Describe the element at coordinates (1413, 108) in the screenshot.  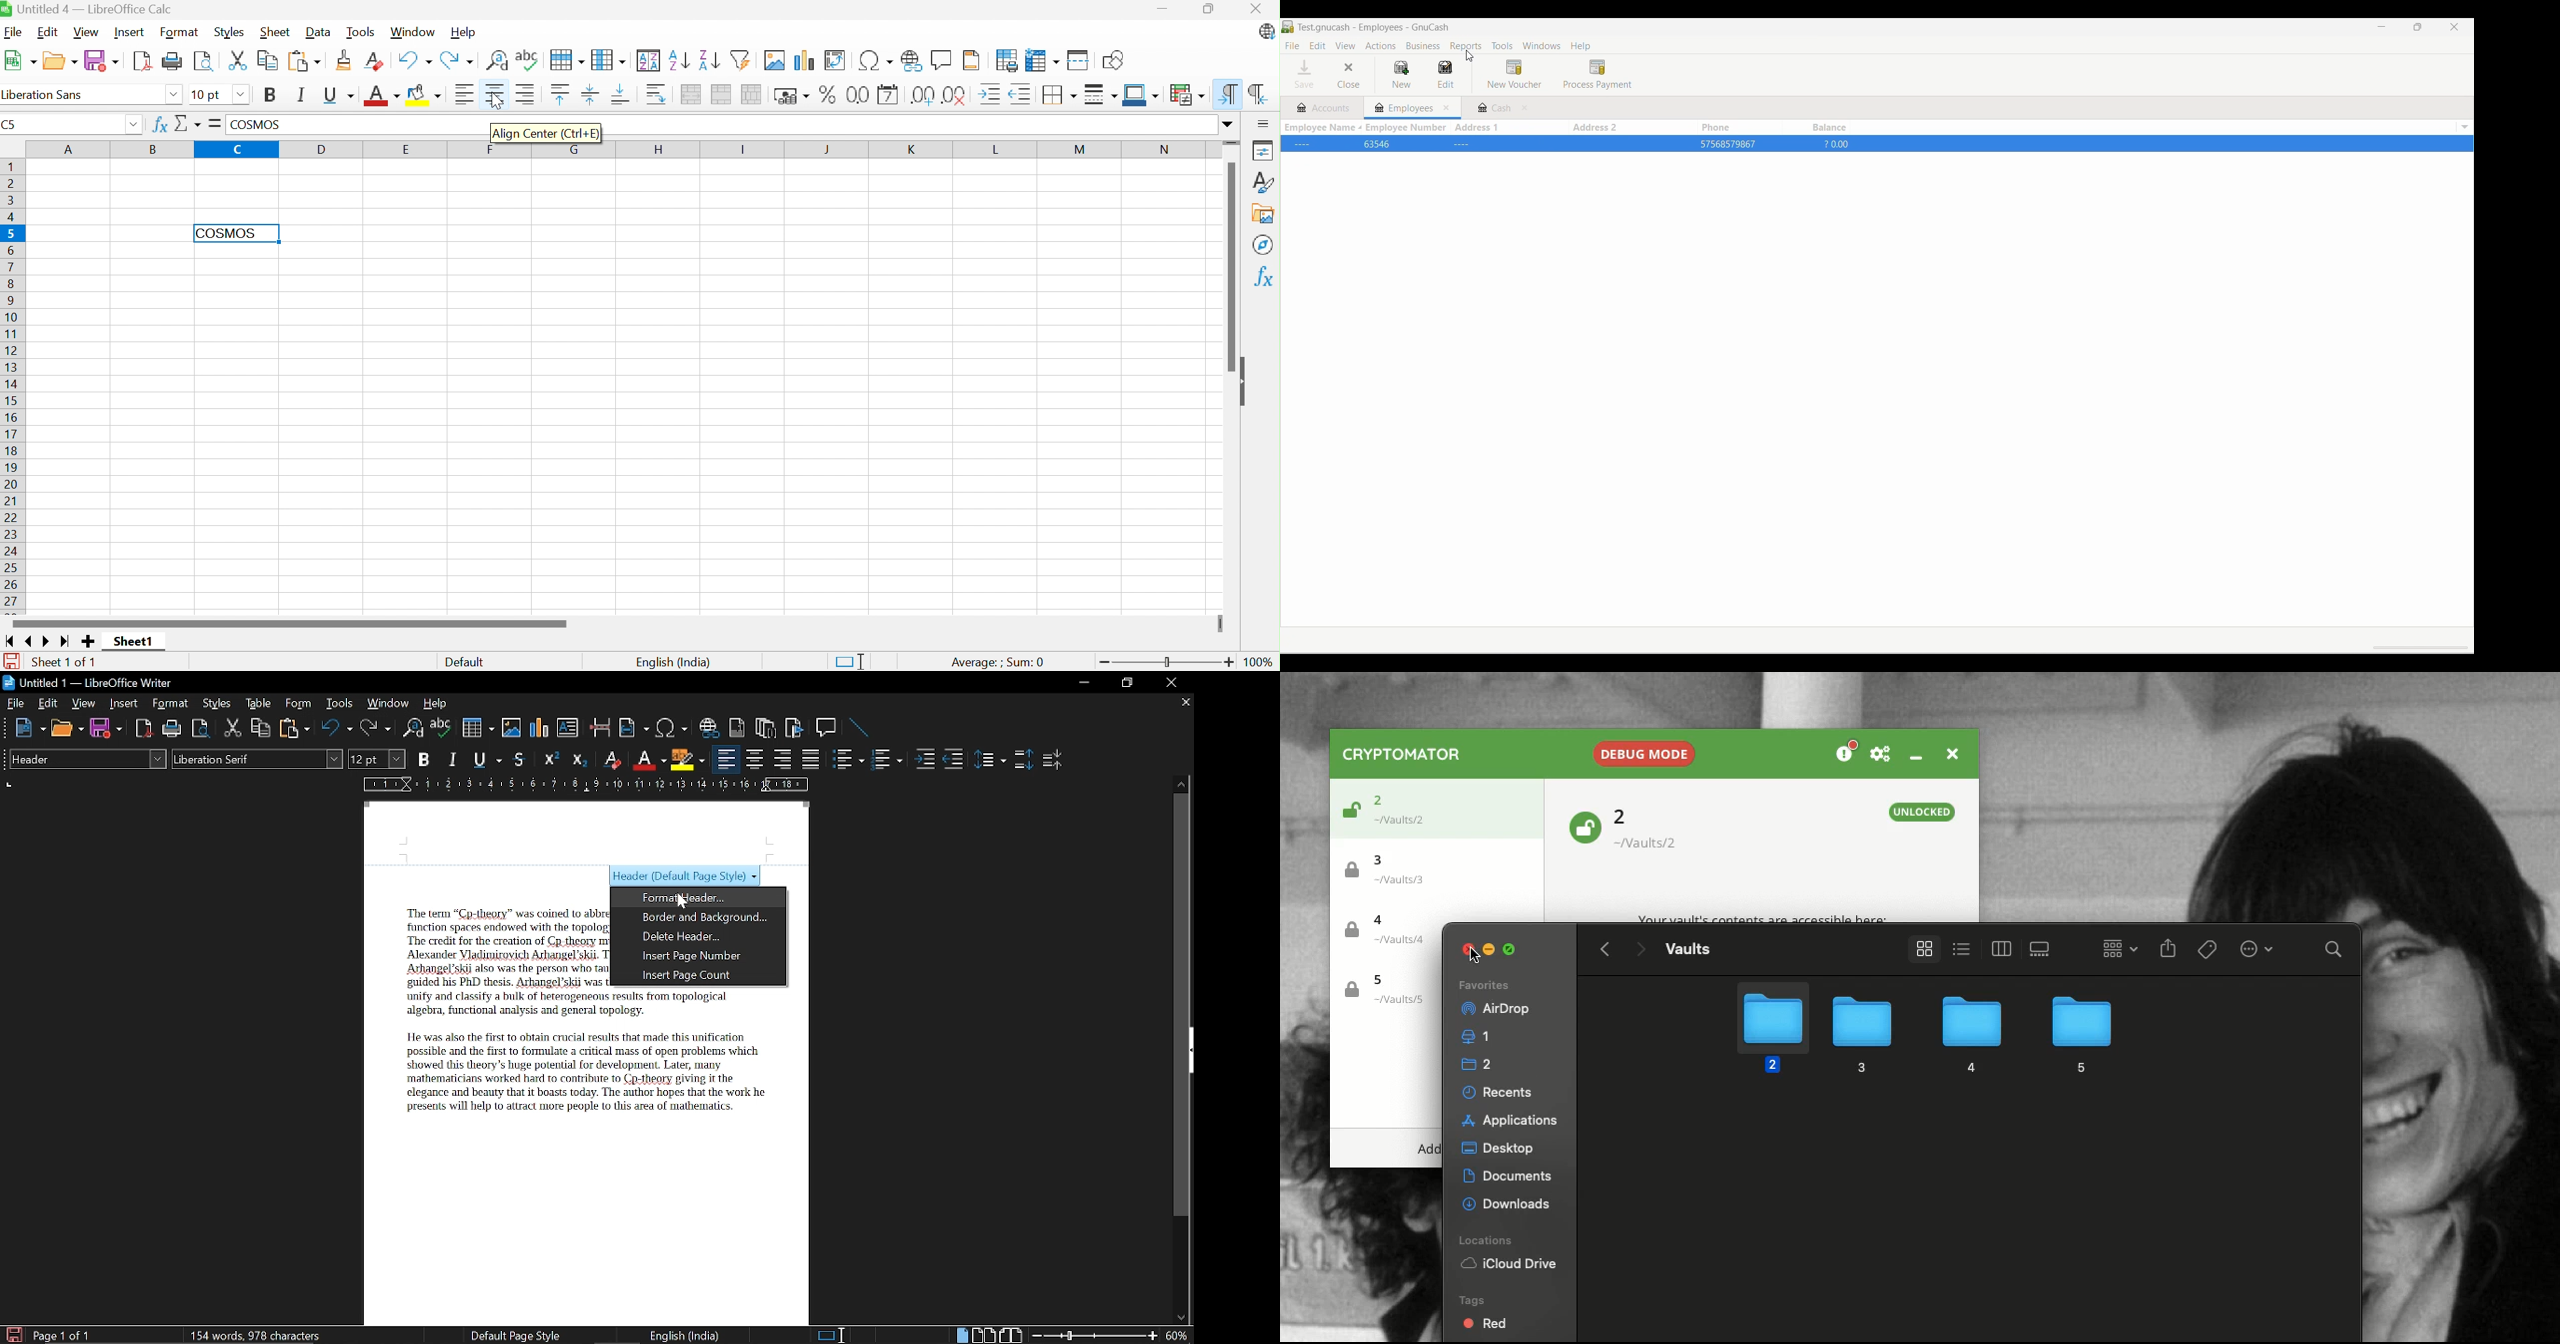
I see `Current/Employees tab` at that location.